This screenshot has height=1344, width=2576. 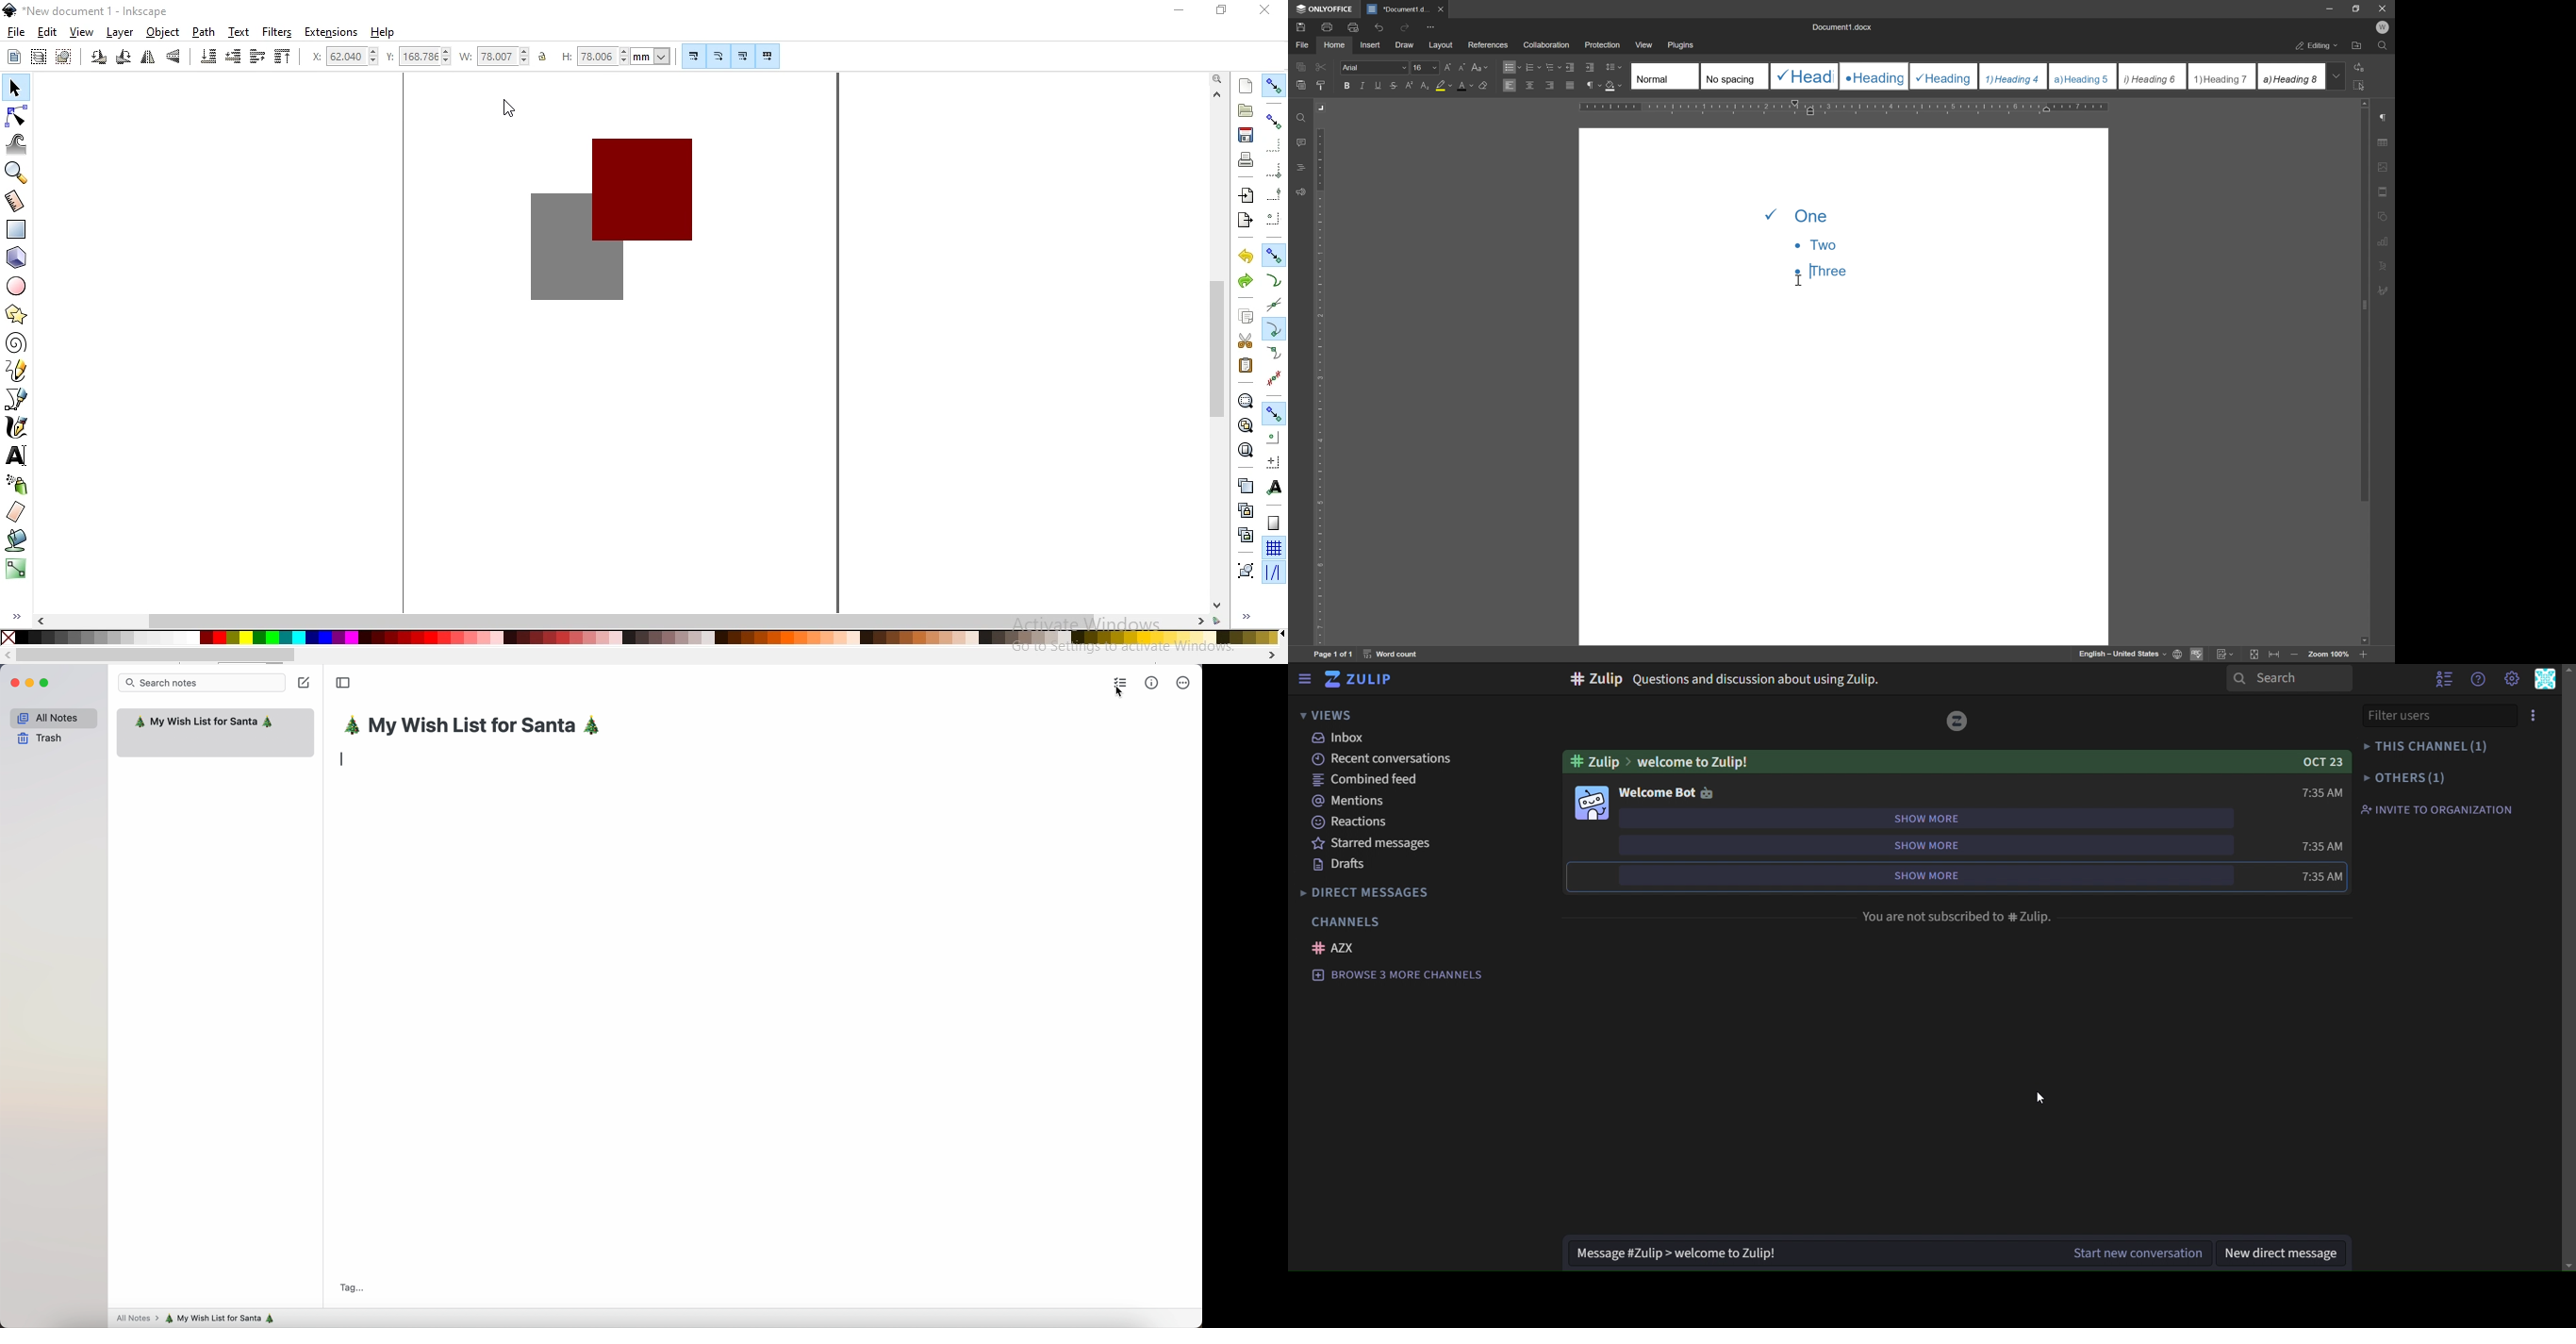 I want to click on redo, so click(x=1245, y=280).